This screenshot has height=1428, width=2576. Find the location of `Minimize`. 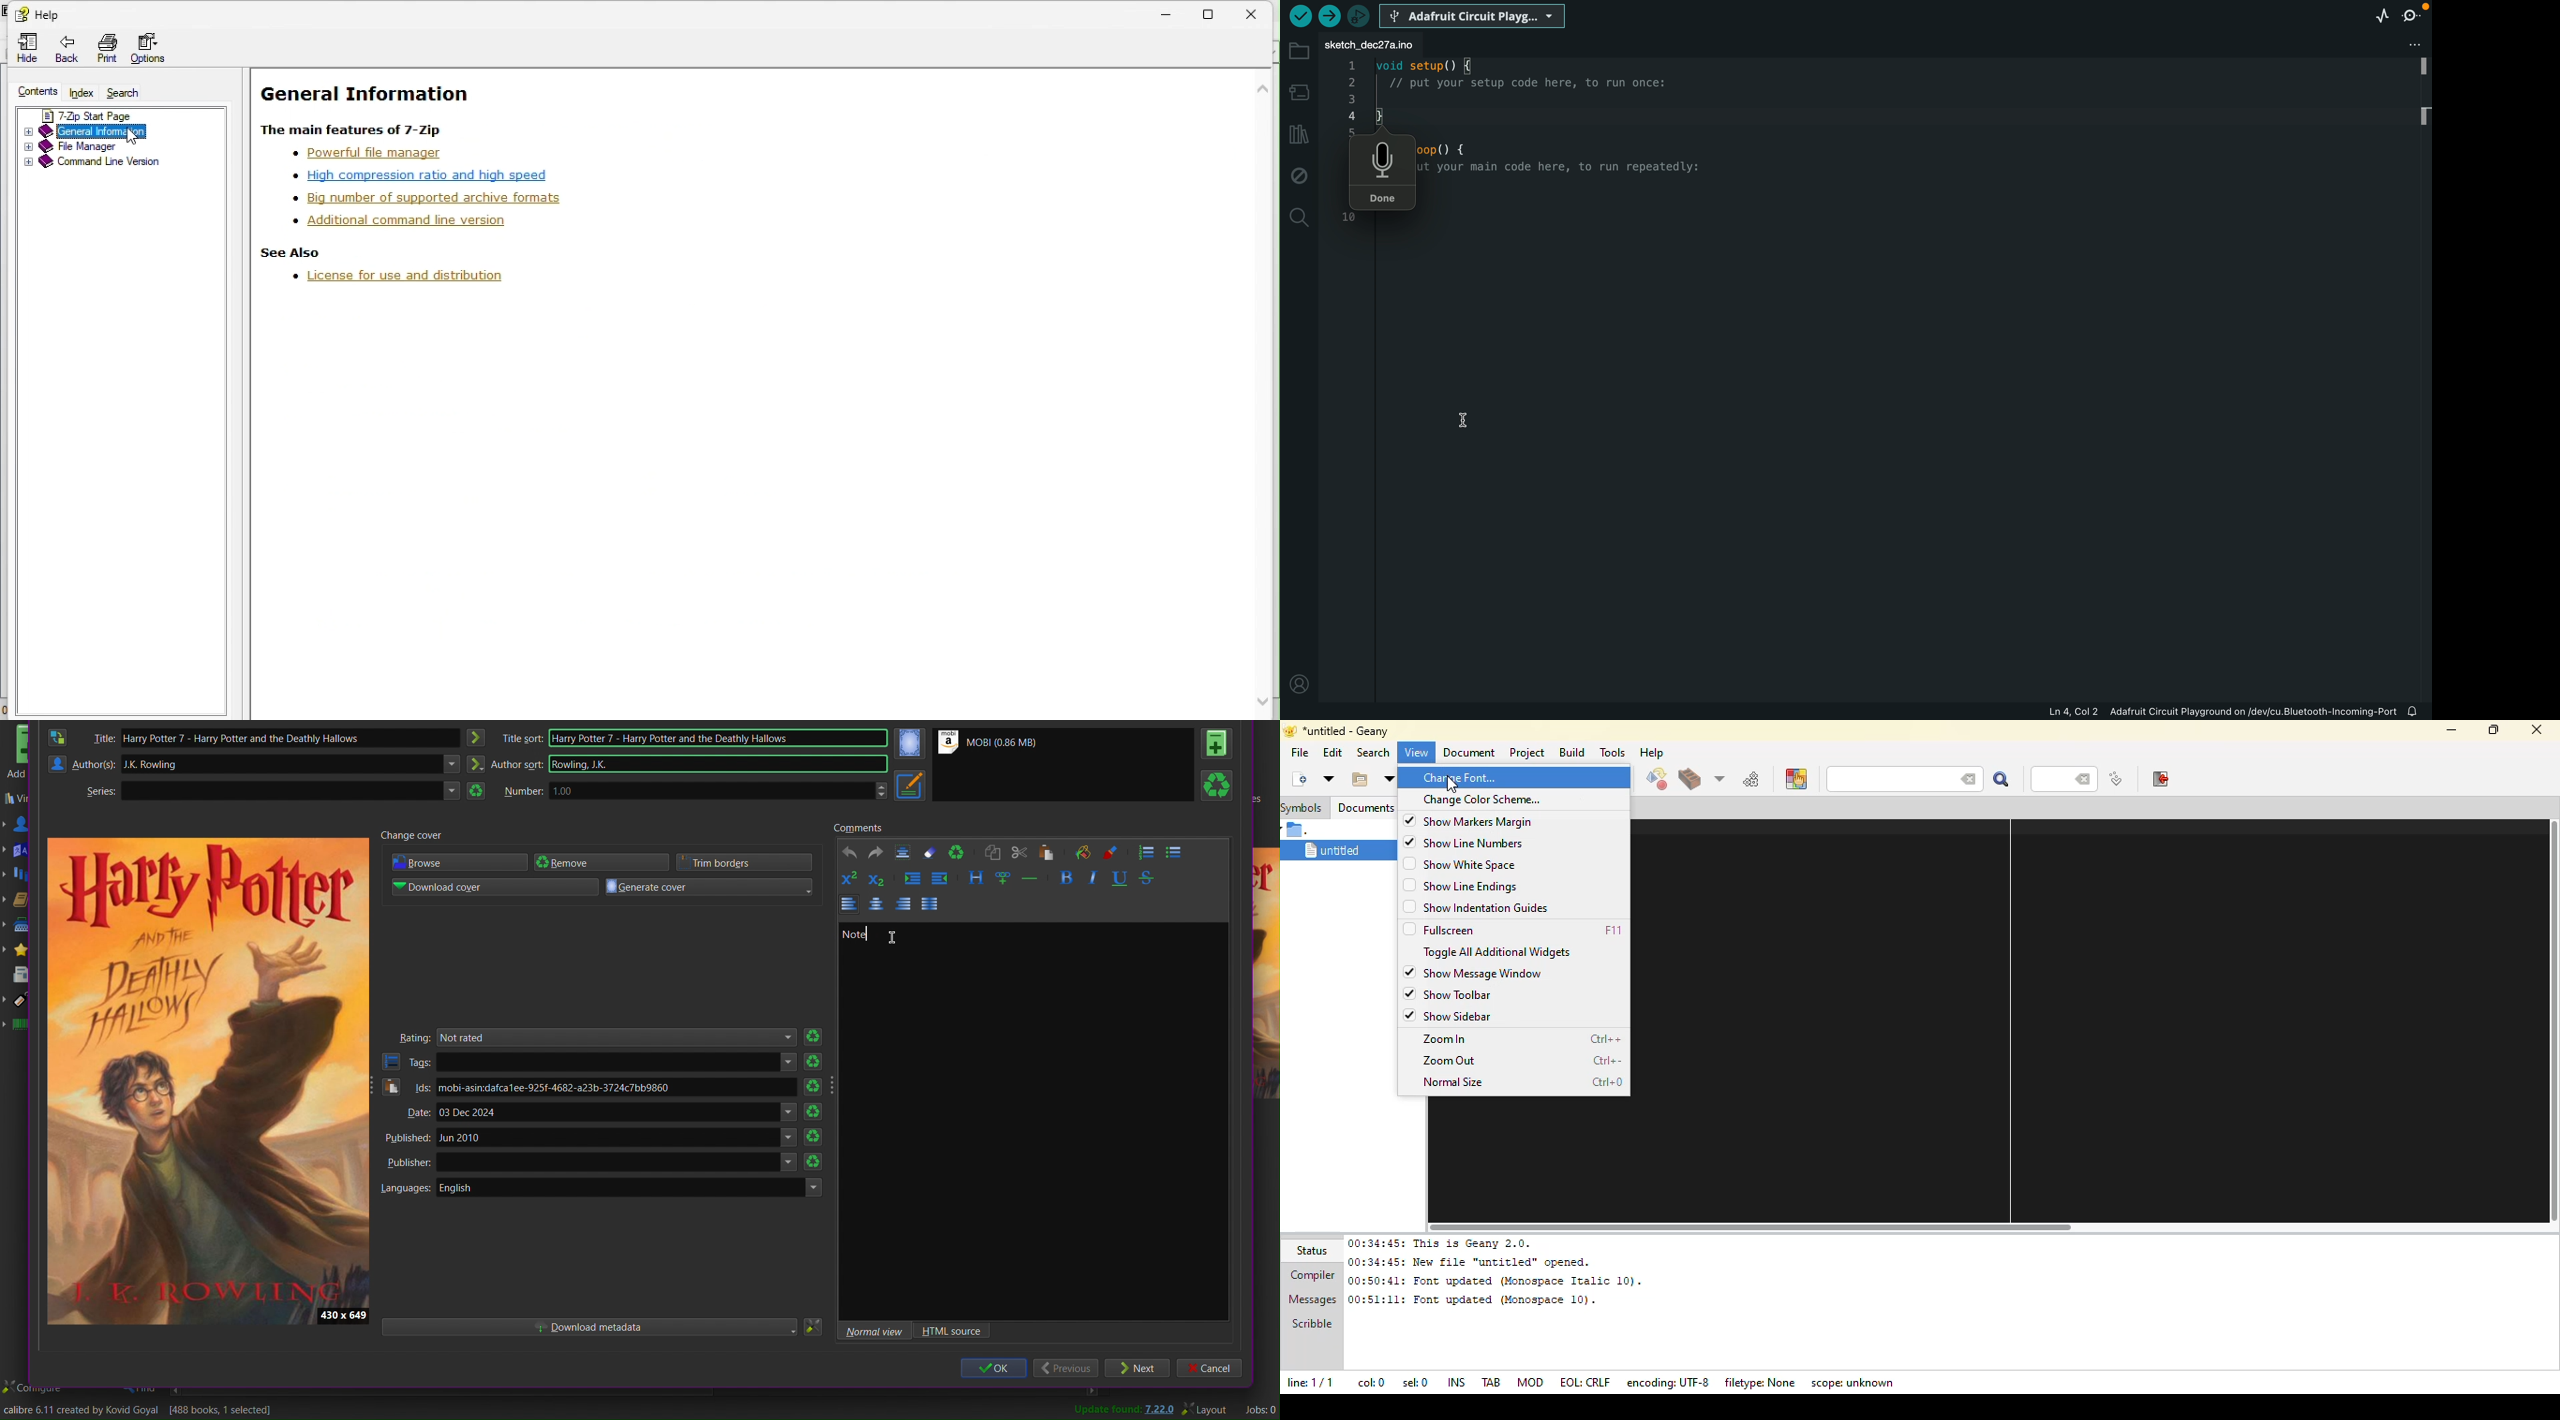

Minimize is located at coordinates (1175, 16).